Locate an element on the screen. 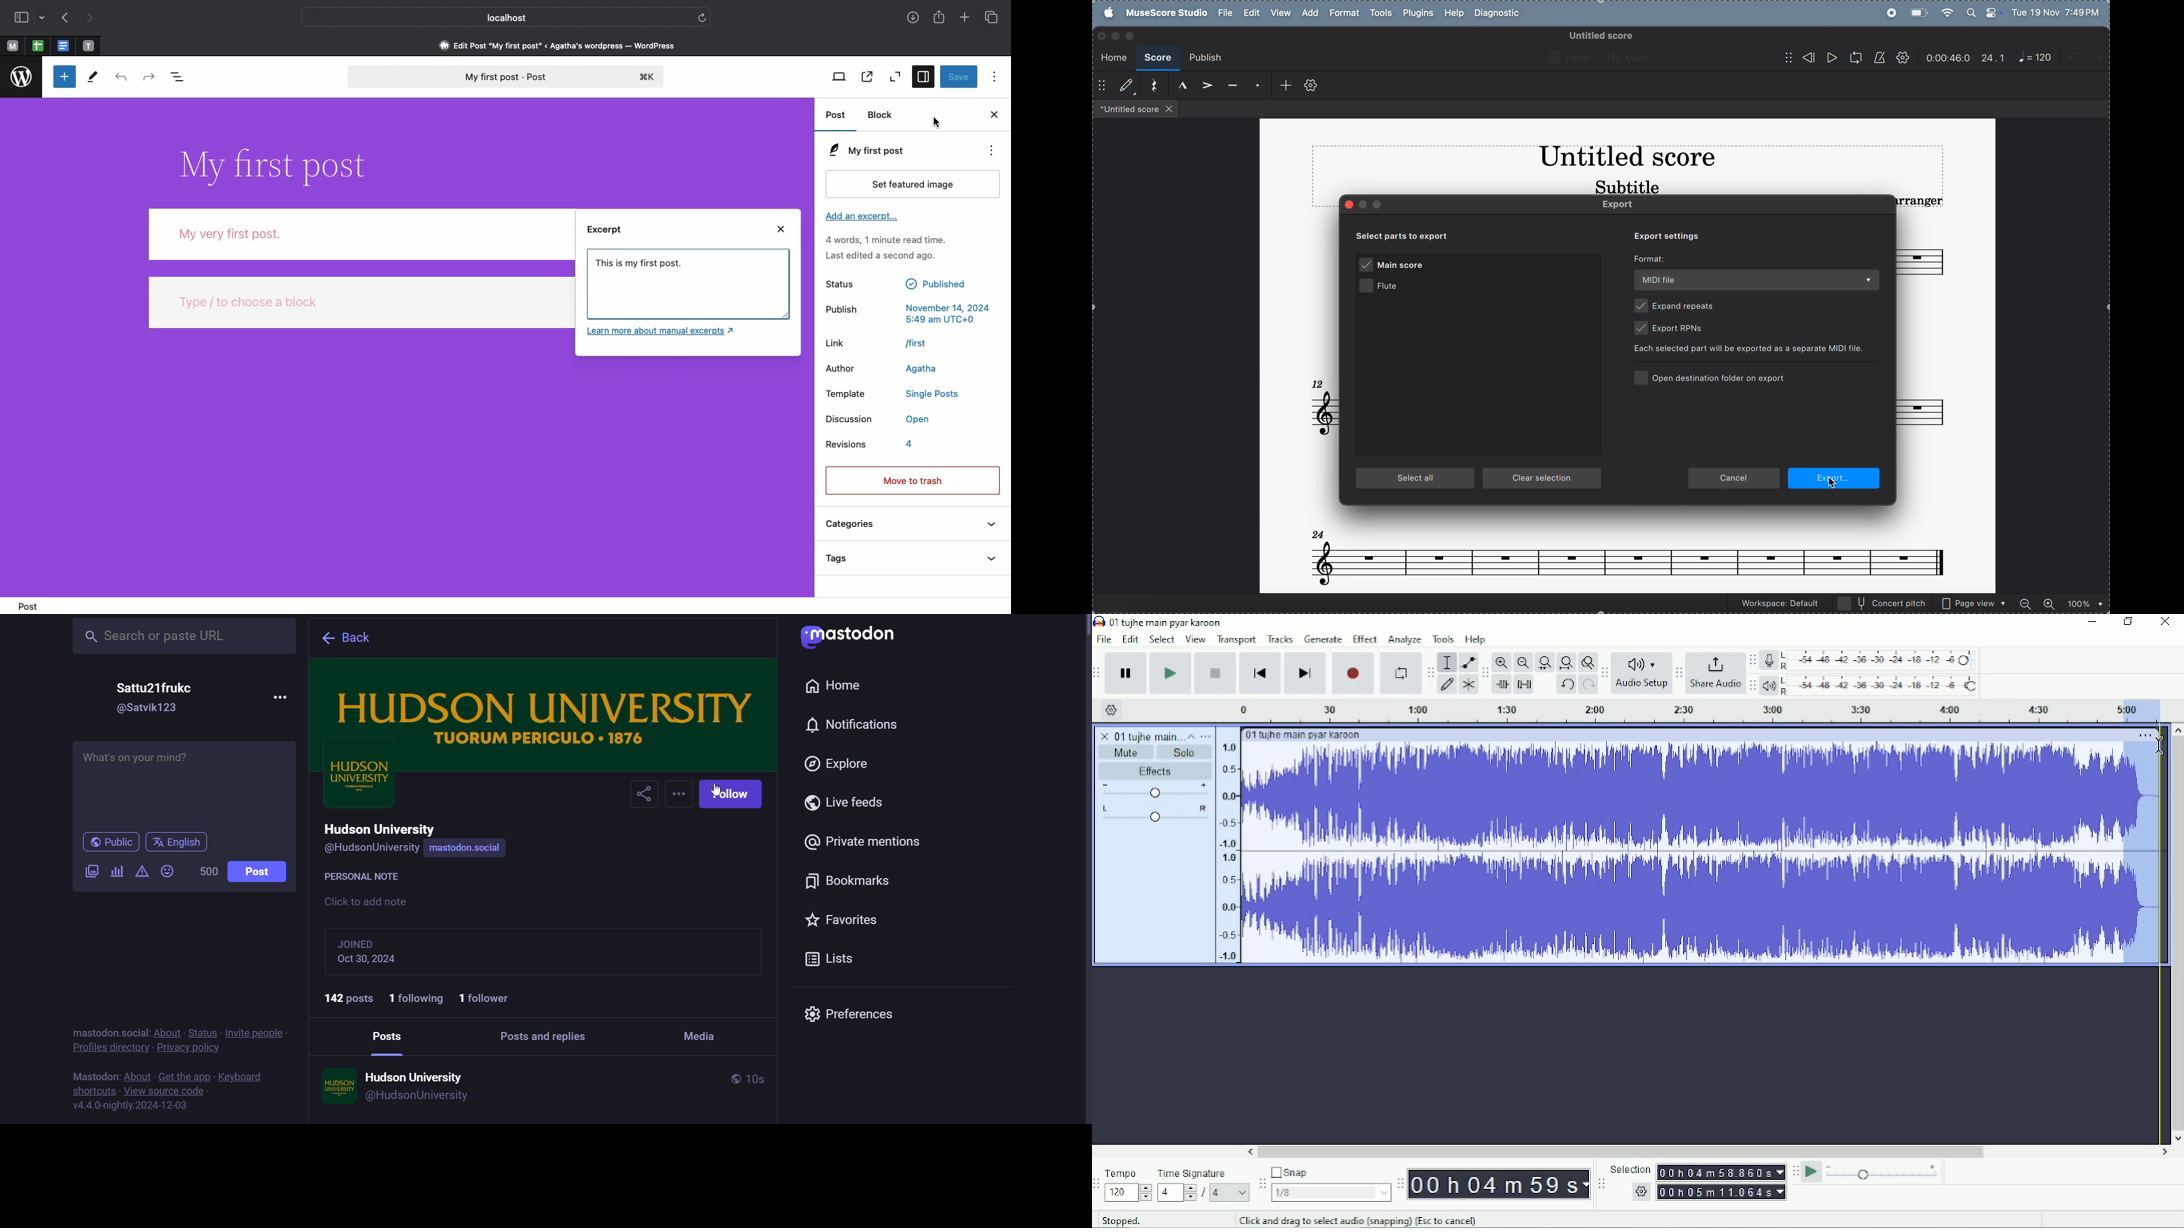 The height and width of the screenshot is (1232, 2184). profile picture is located at coordinates (335, 1086).